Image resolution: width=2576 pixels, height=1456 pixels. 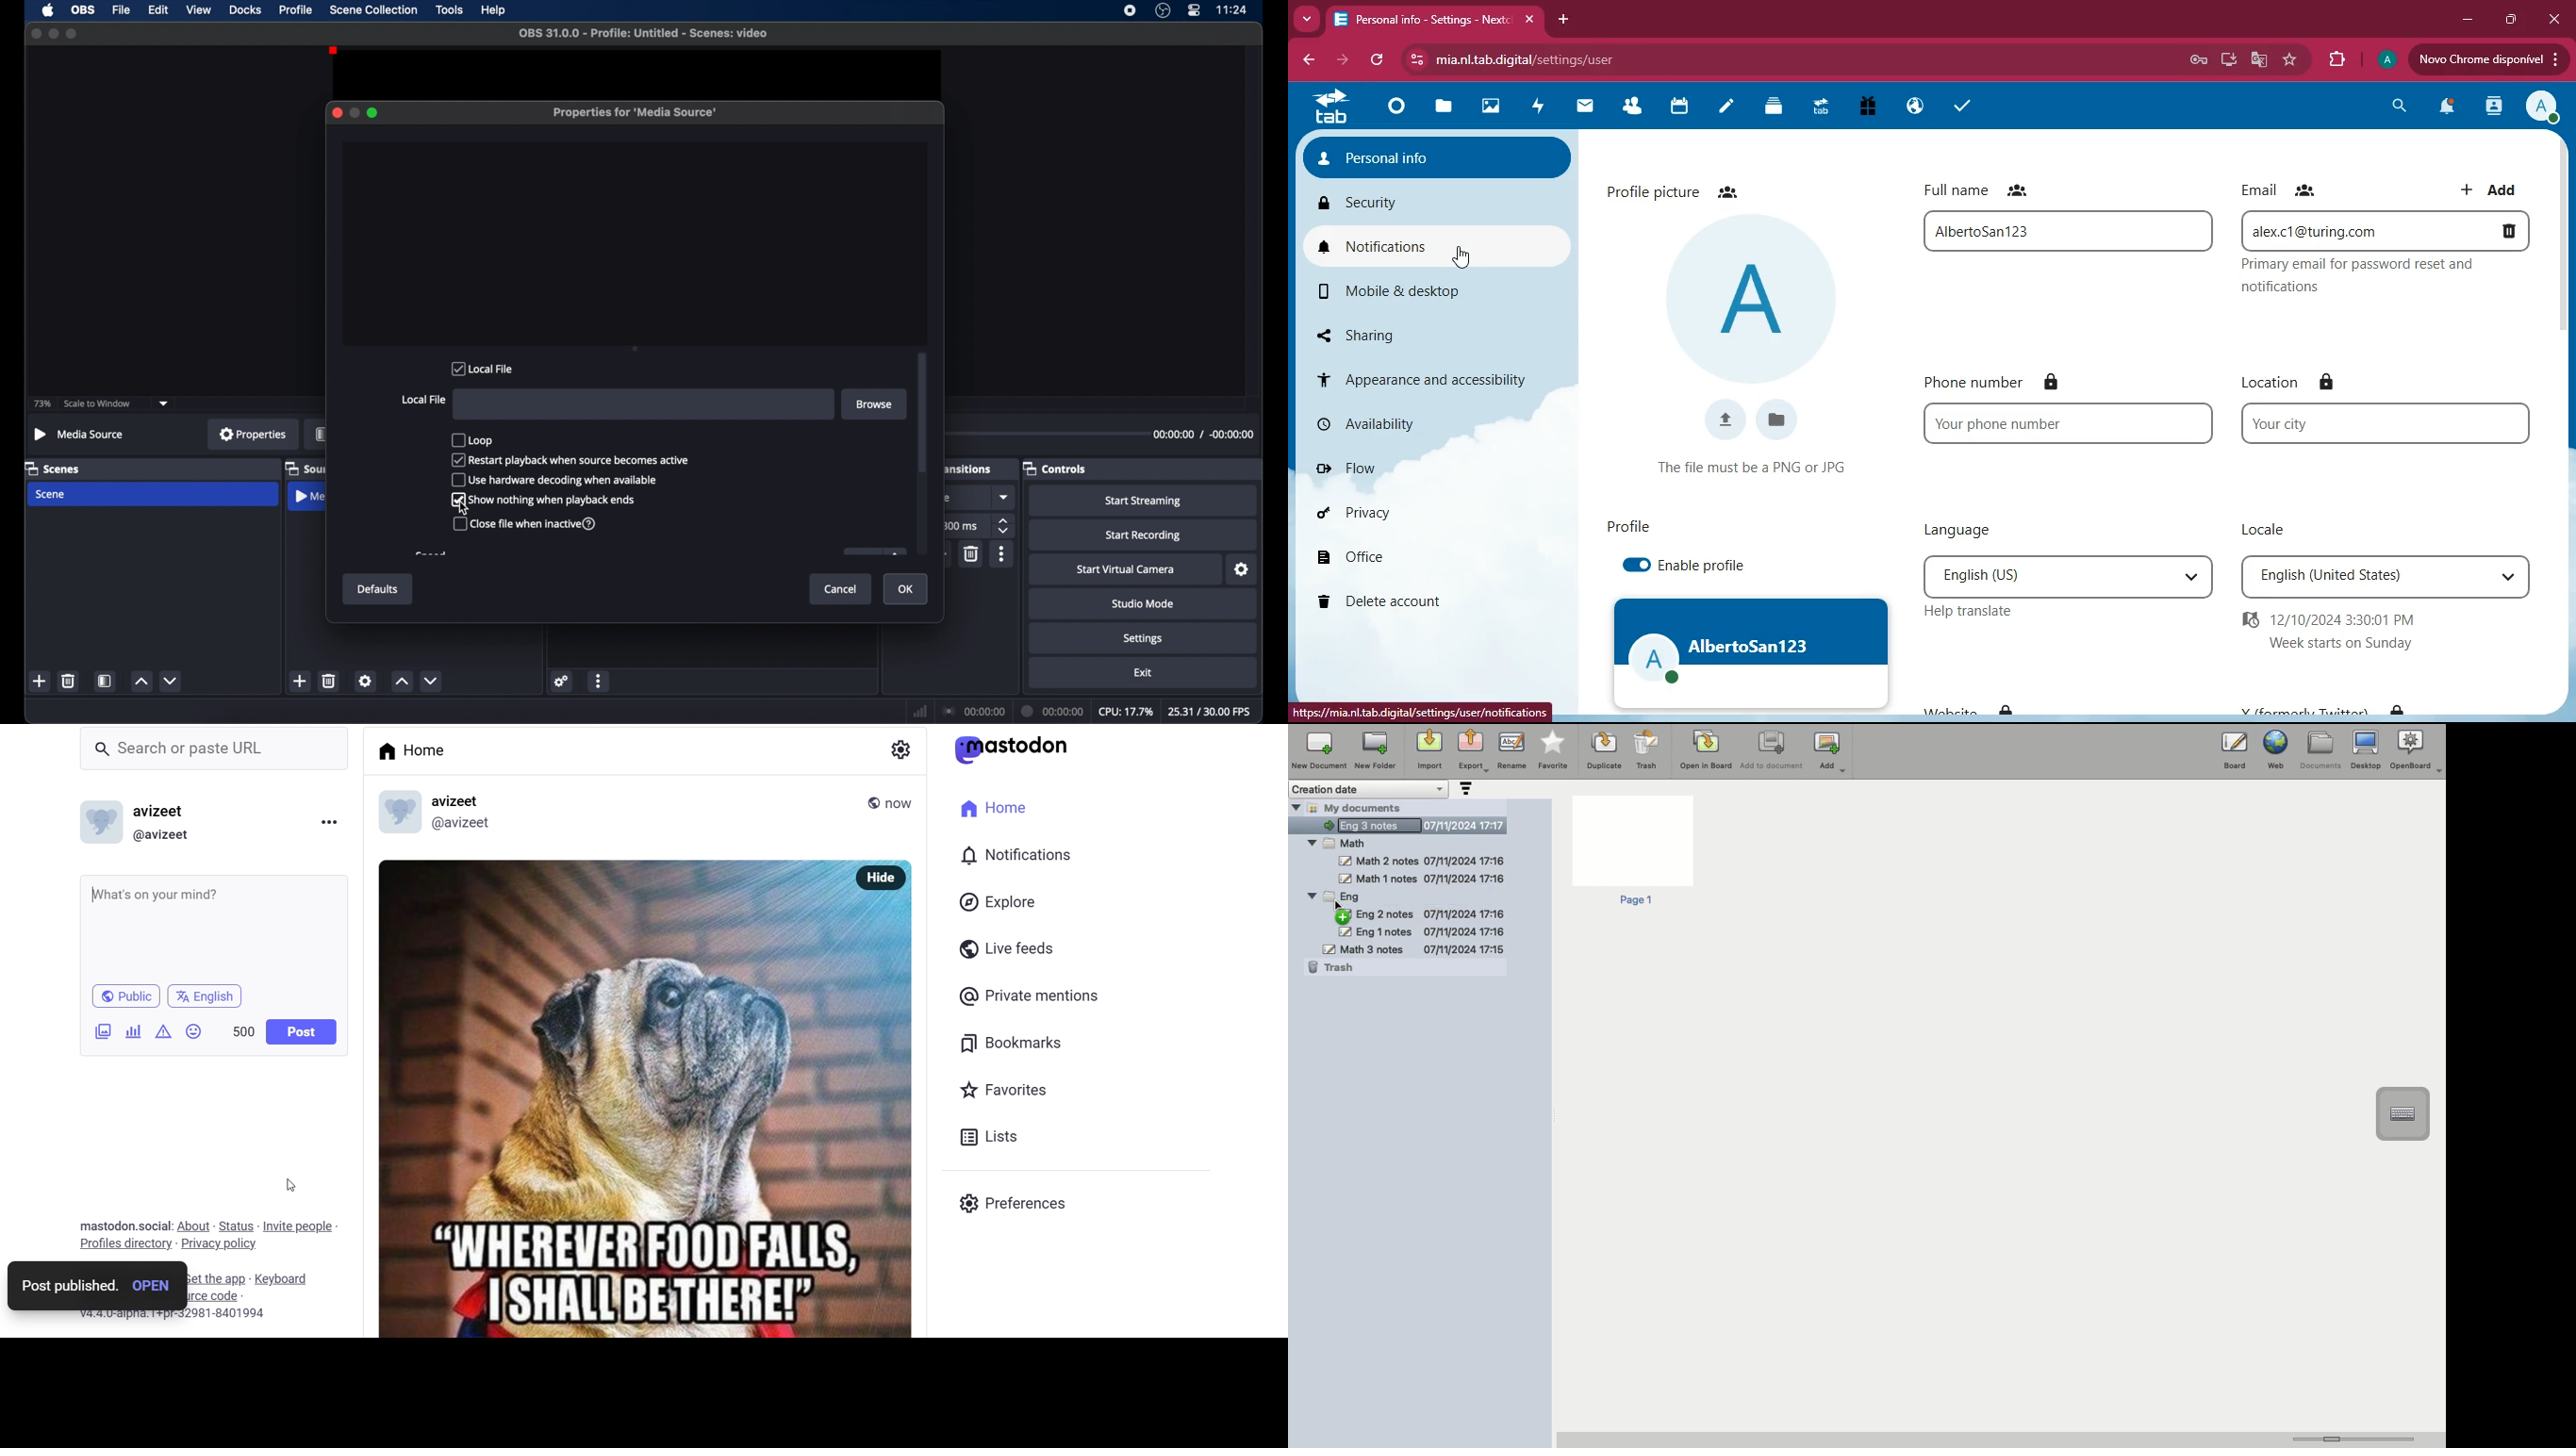 What do you see at coordinates (526, 524) in the screenshot?
I see `close file when inactive` at bounding box center [526, 524].